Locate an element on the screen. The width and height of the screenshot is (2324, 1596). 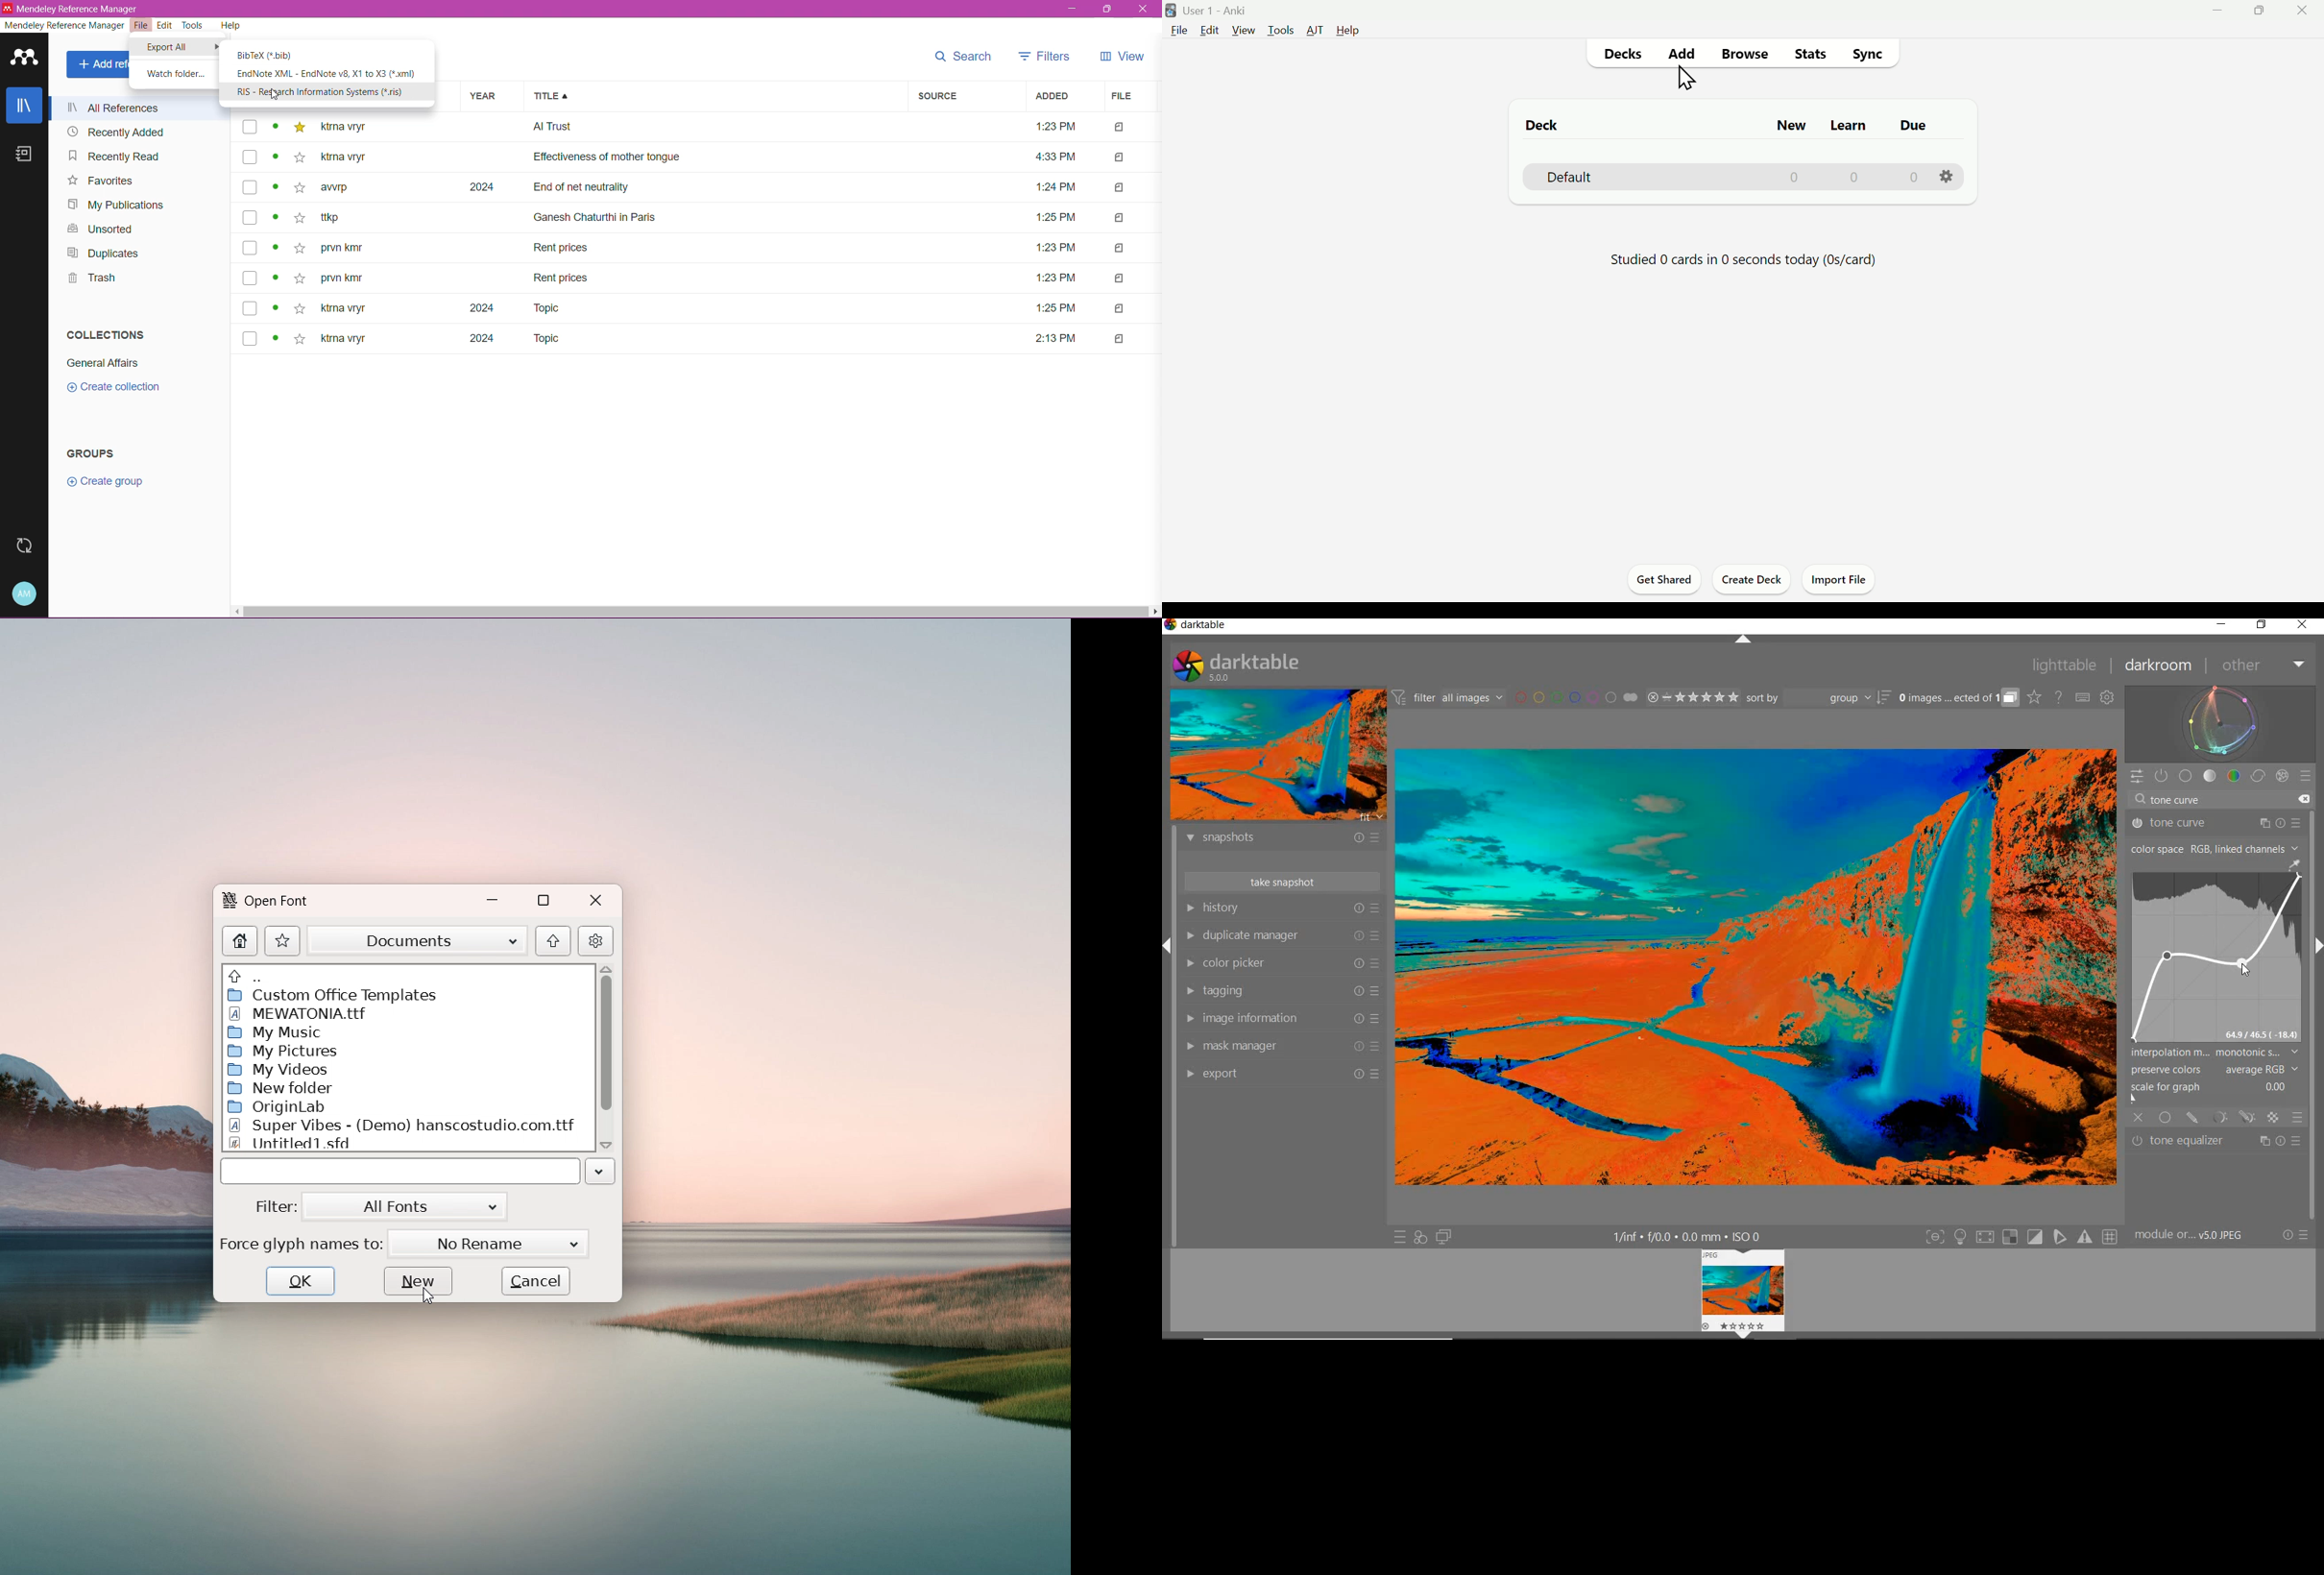
color is located at coordinates (2233, 776).